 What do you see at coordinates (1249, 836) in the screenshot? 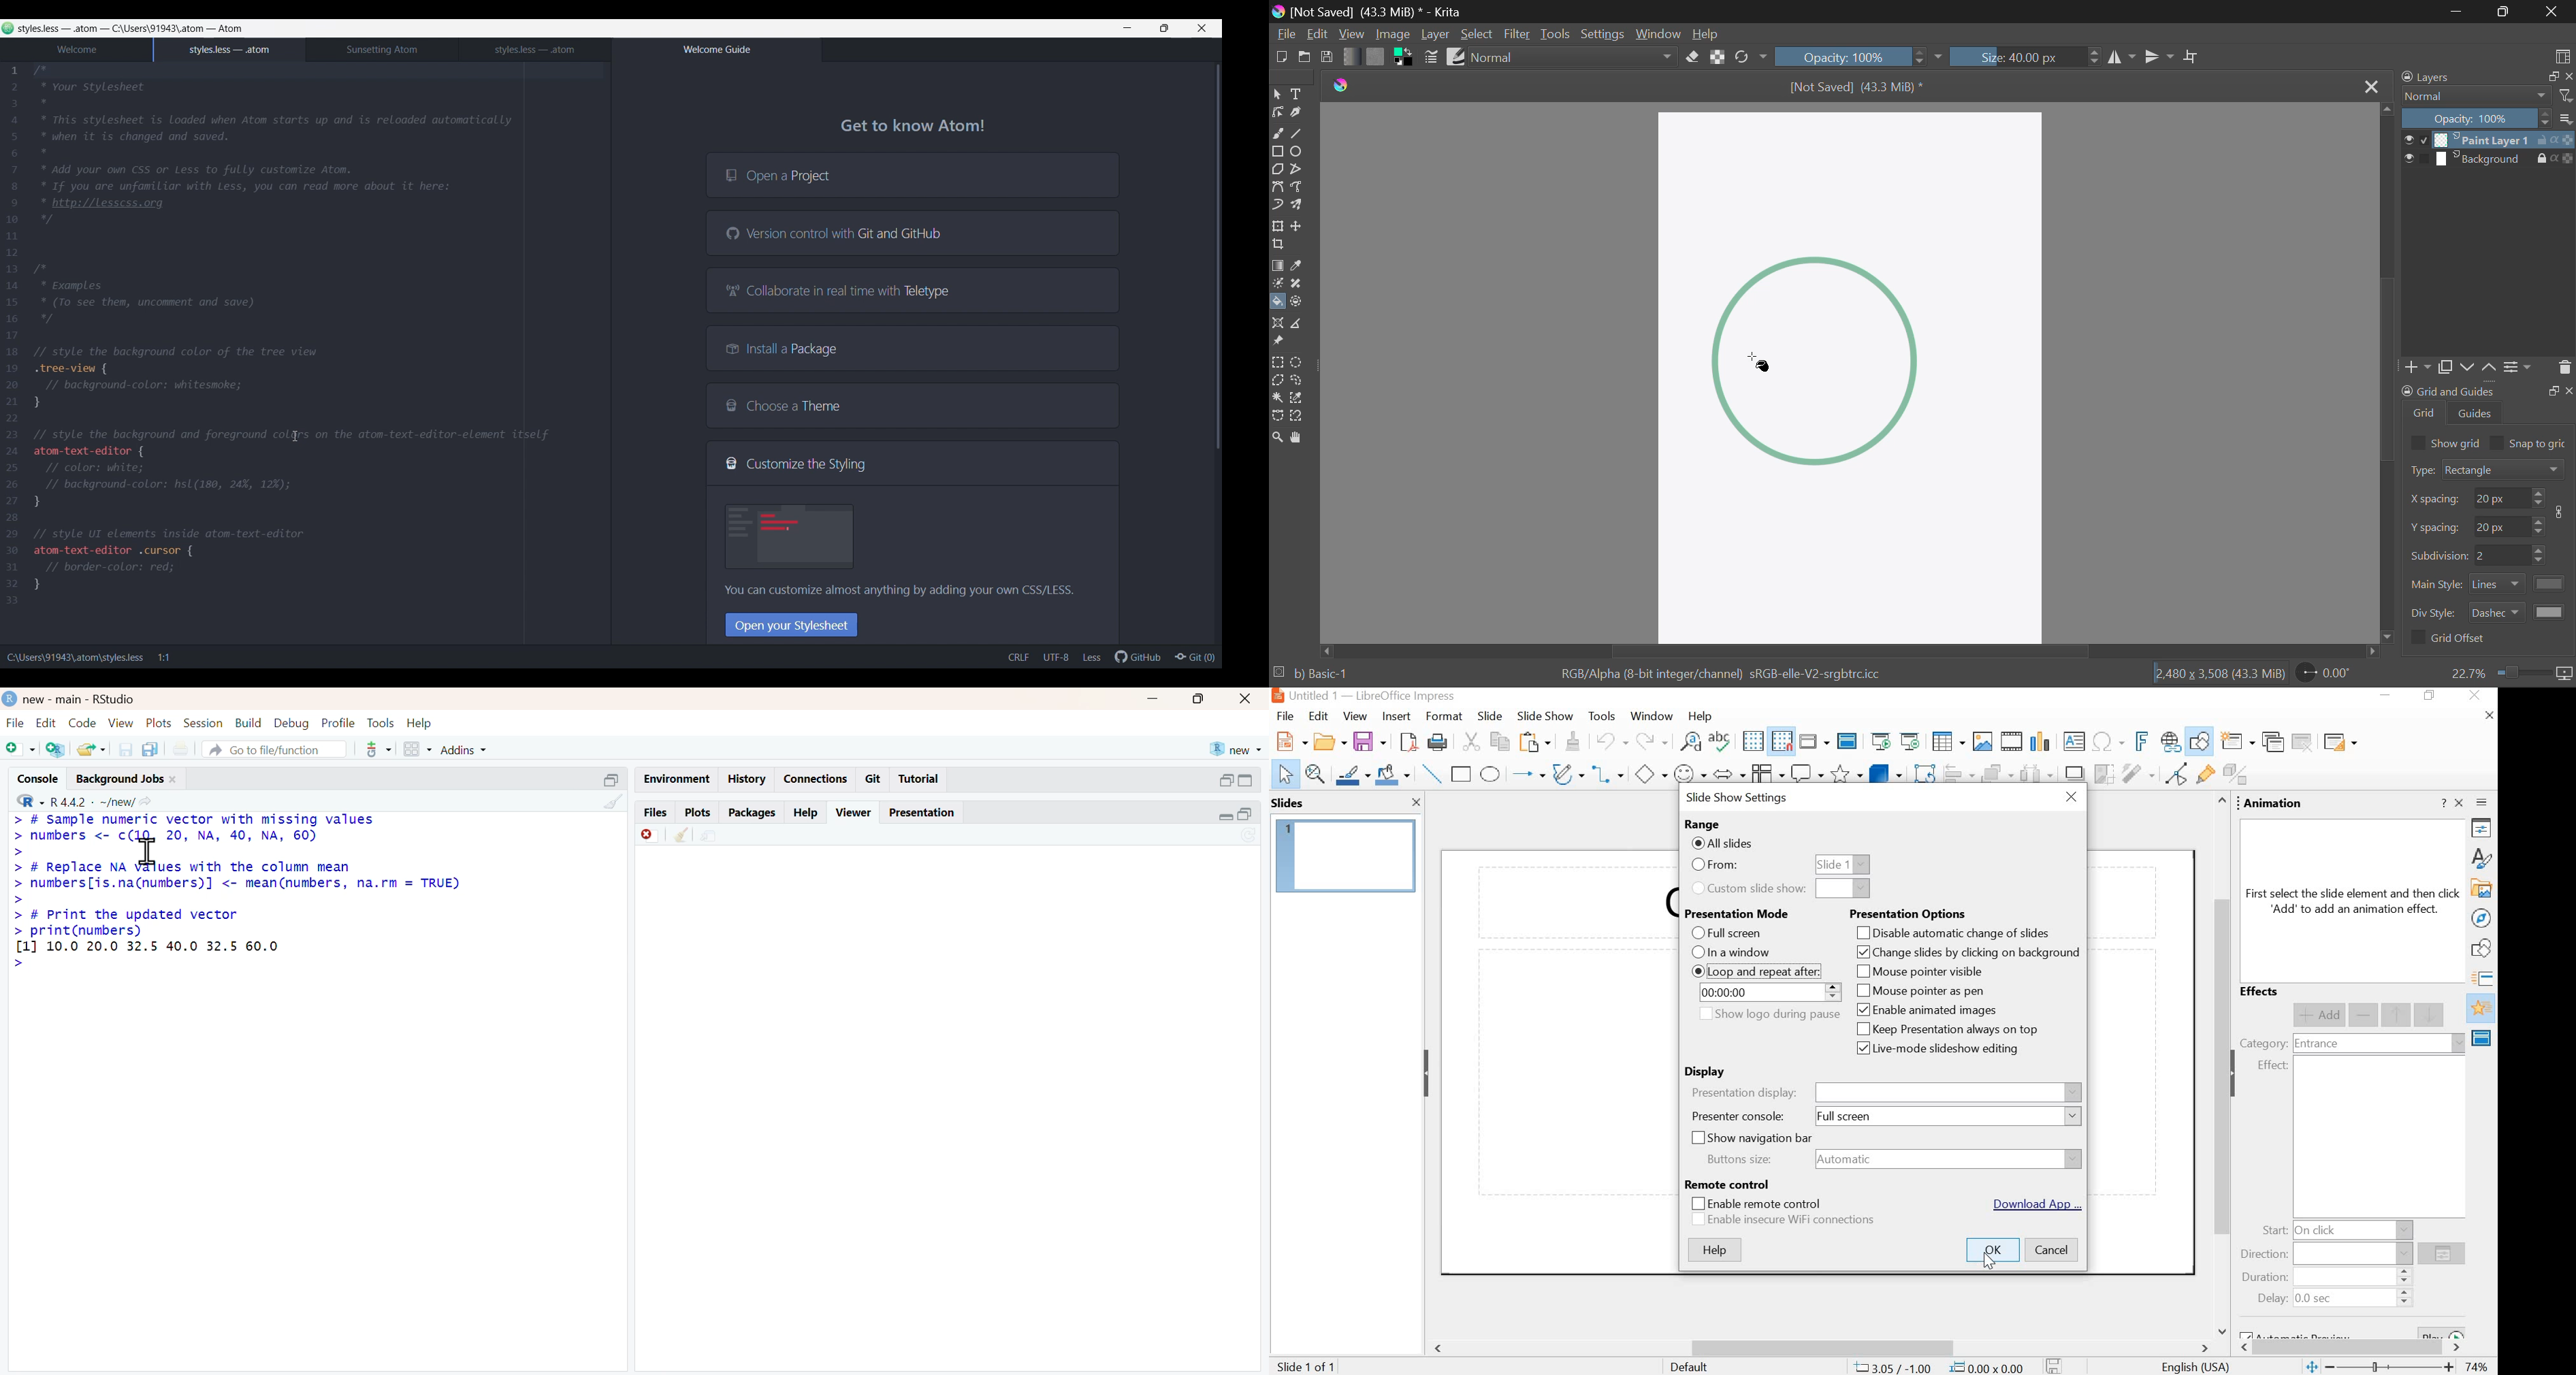
I see `sync` at bounding box center [1249, 836].